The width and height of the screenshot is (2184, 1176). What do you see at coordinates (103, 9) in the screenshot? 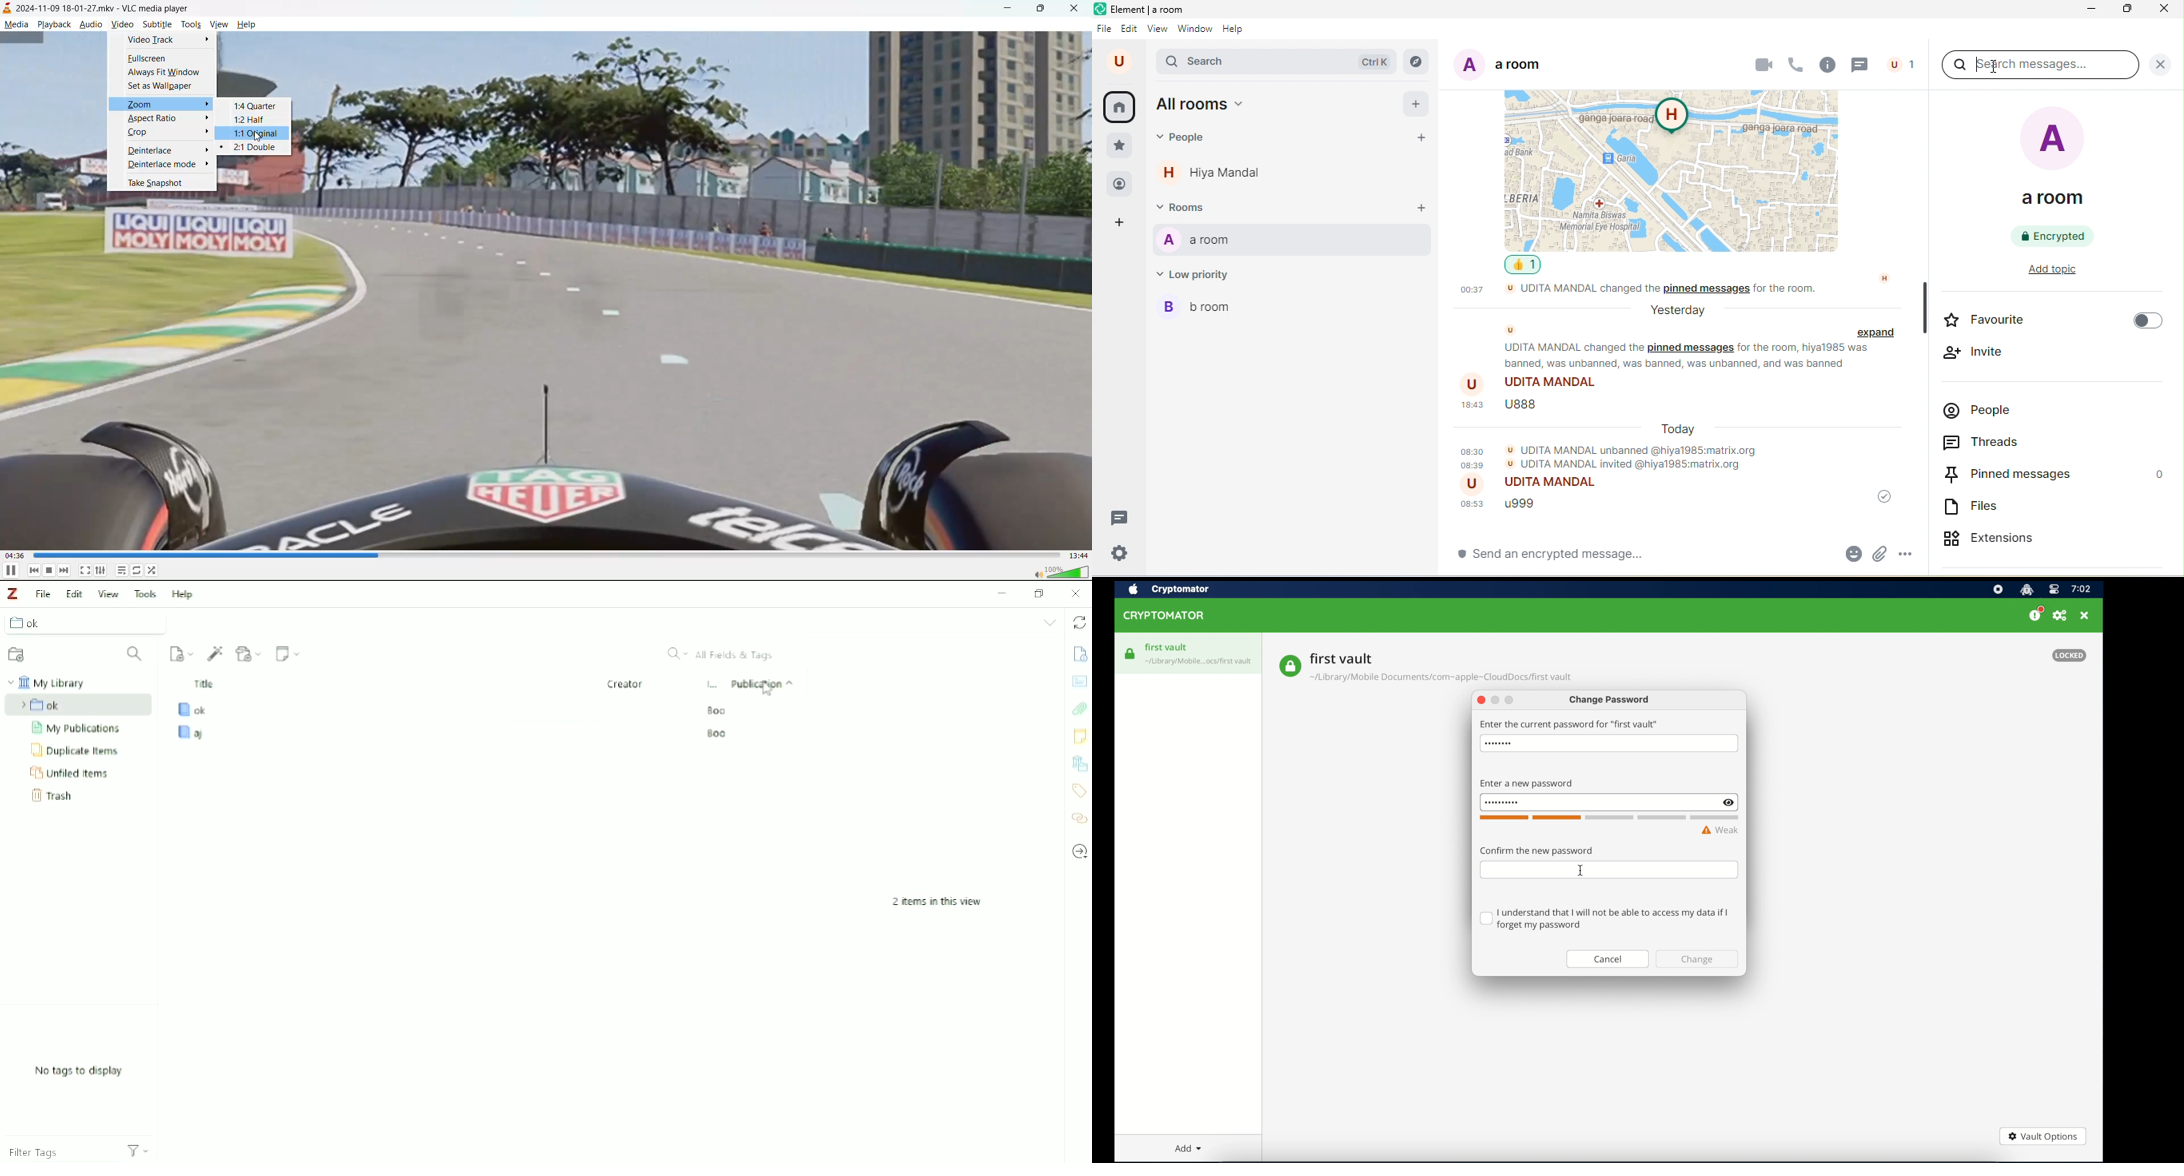
I see `track name and app name` at bounding box center [103, 9].